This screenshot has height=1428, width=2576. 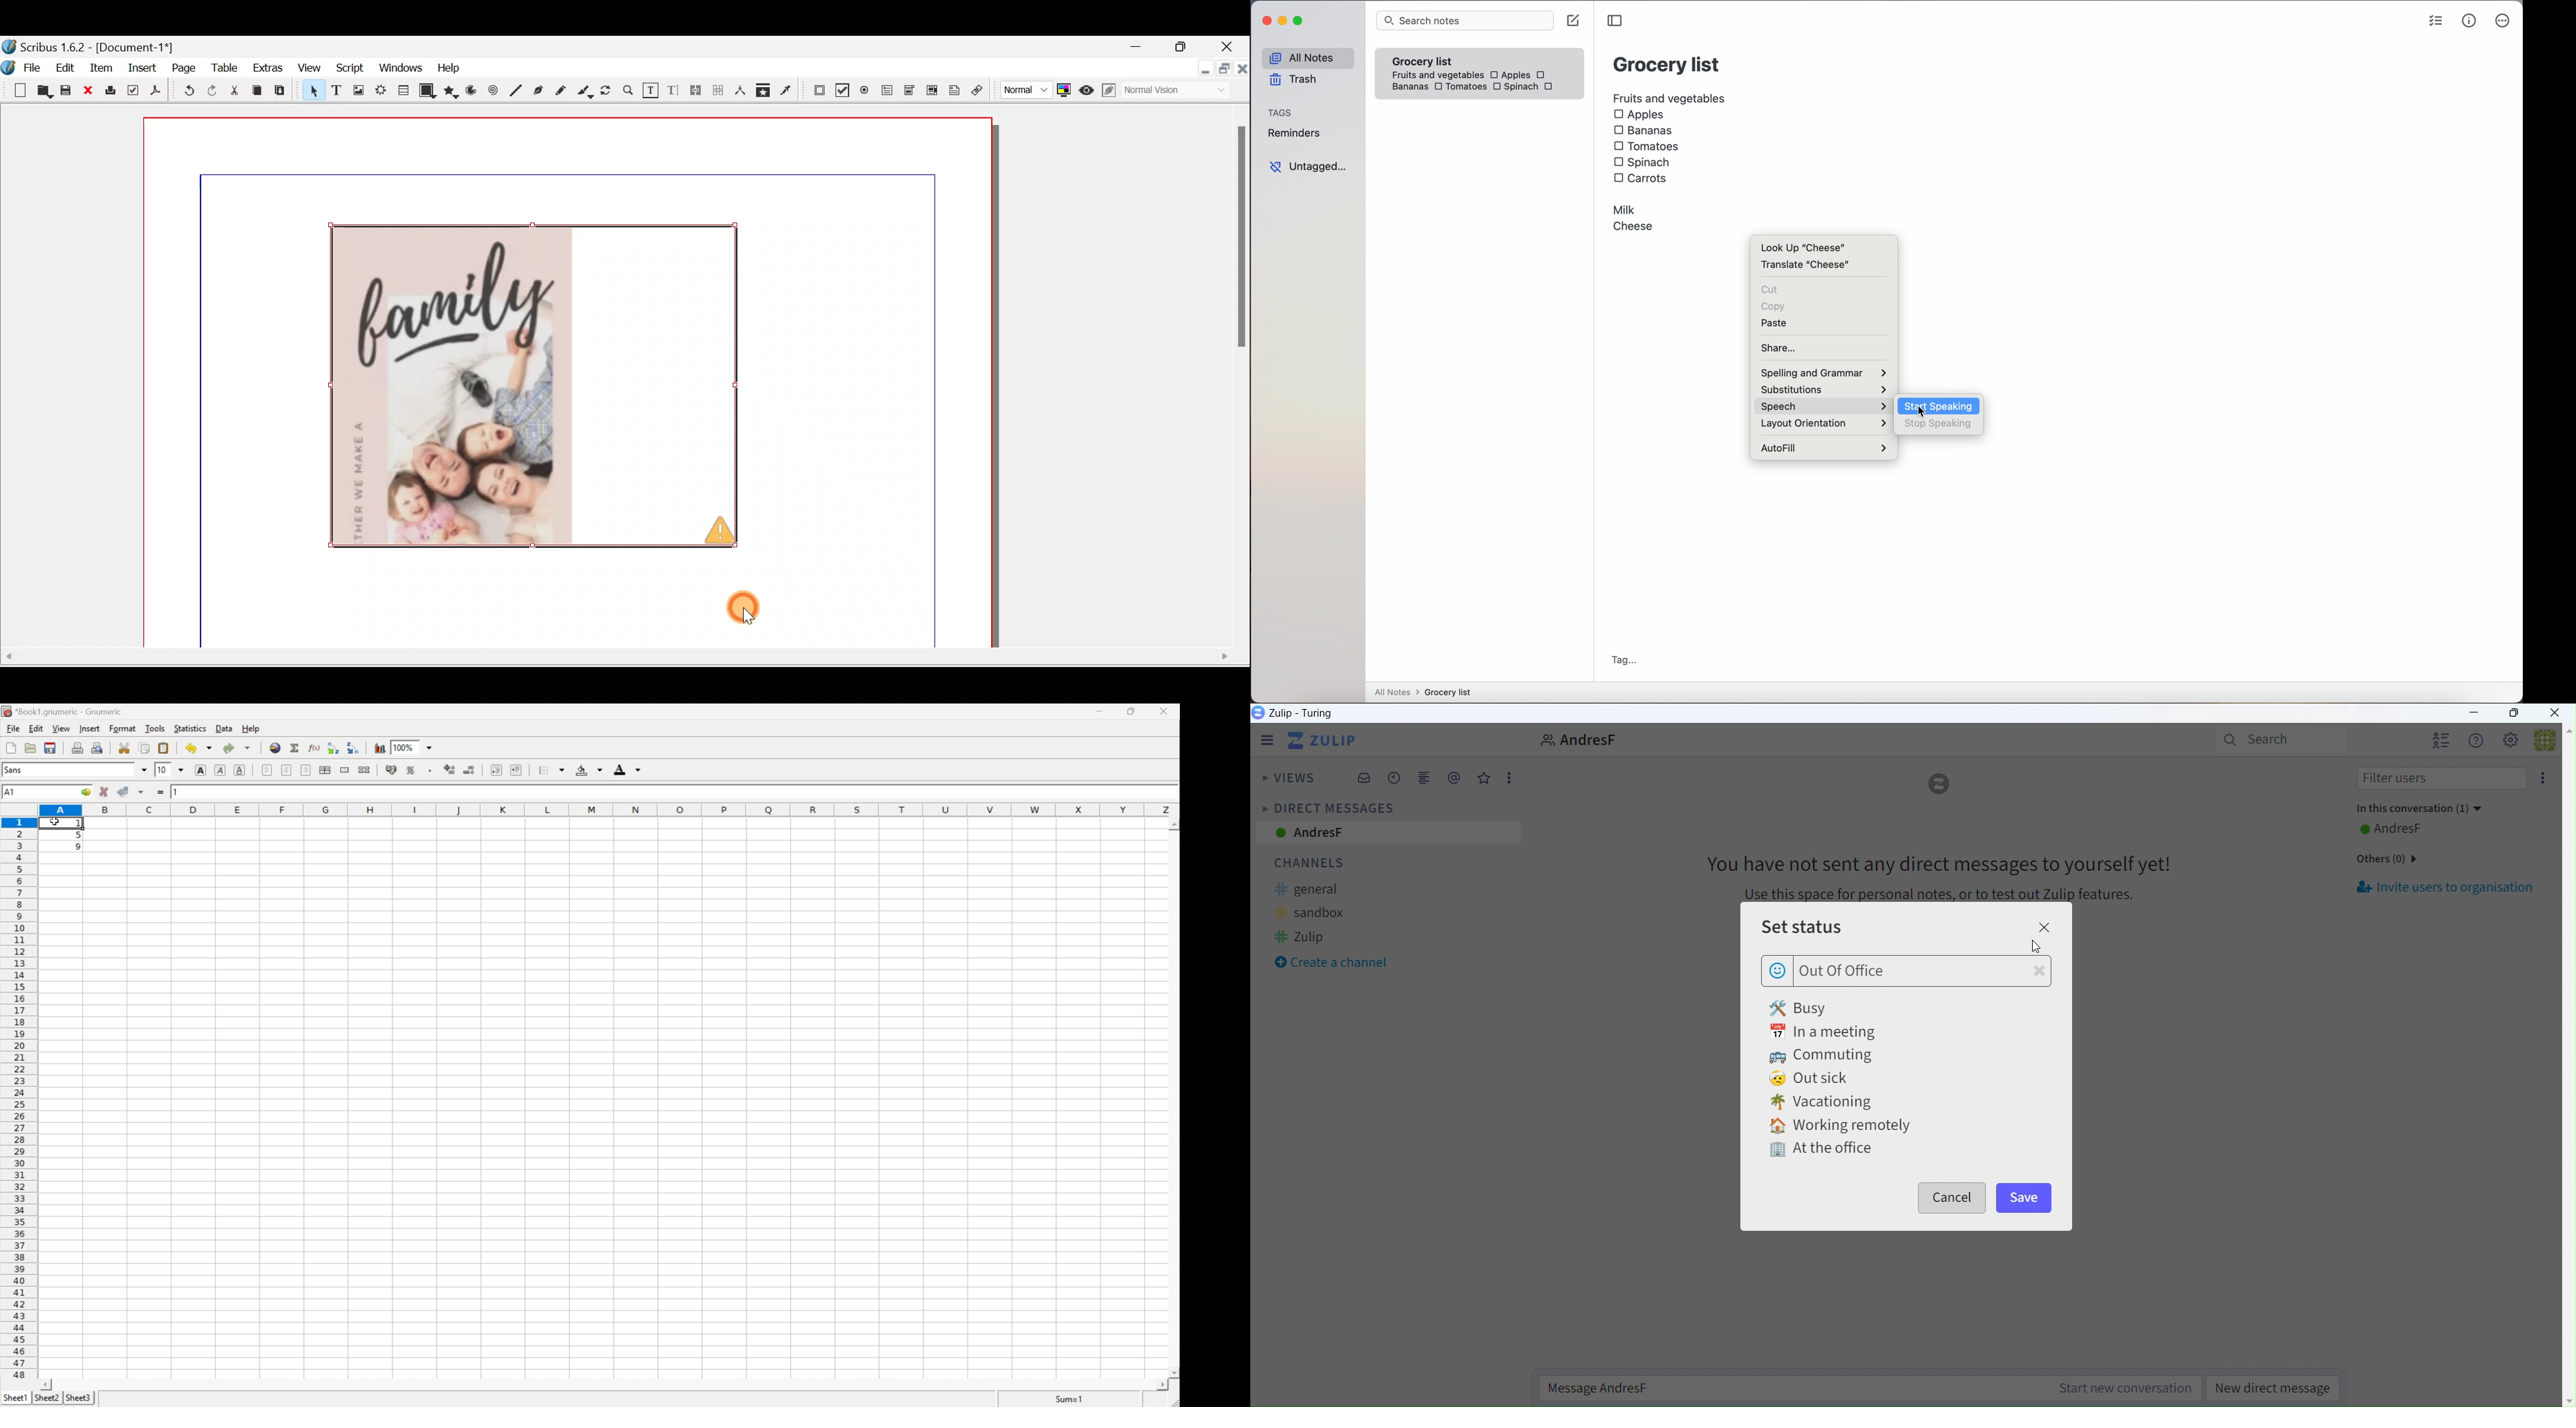 I want to click on close app, so click(x=1263, y=19).